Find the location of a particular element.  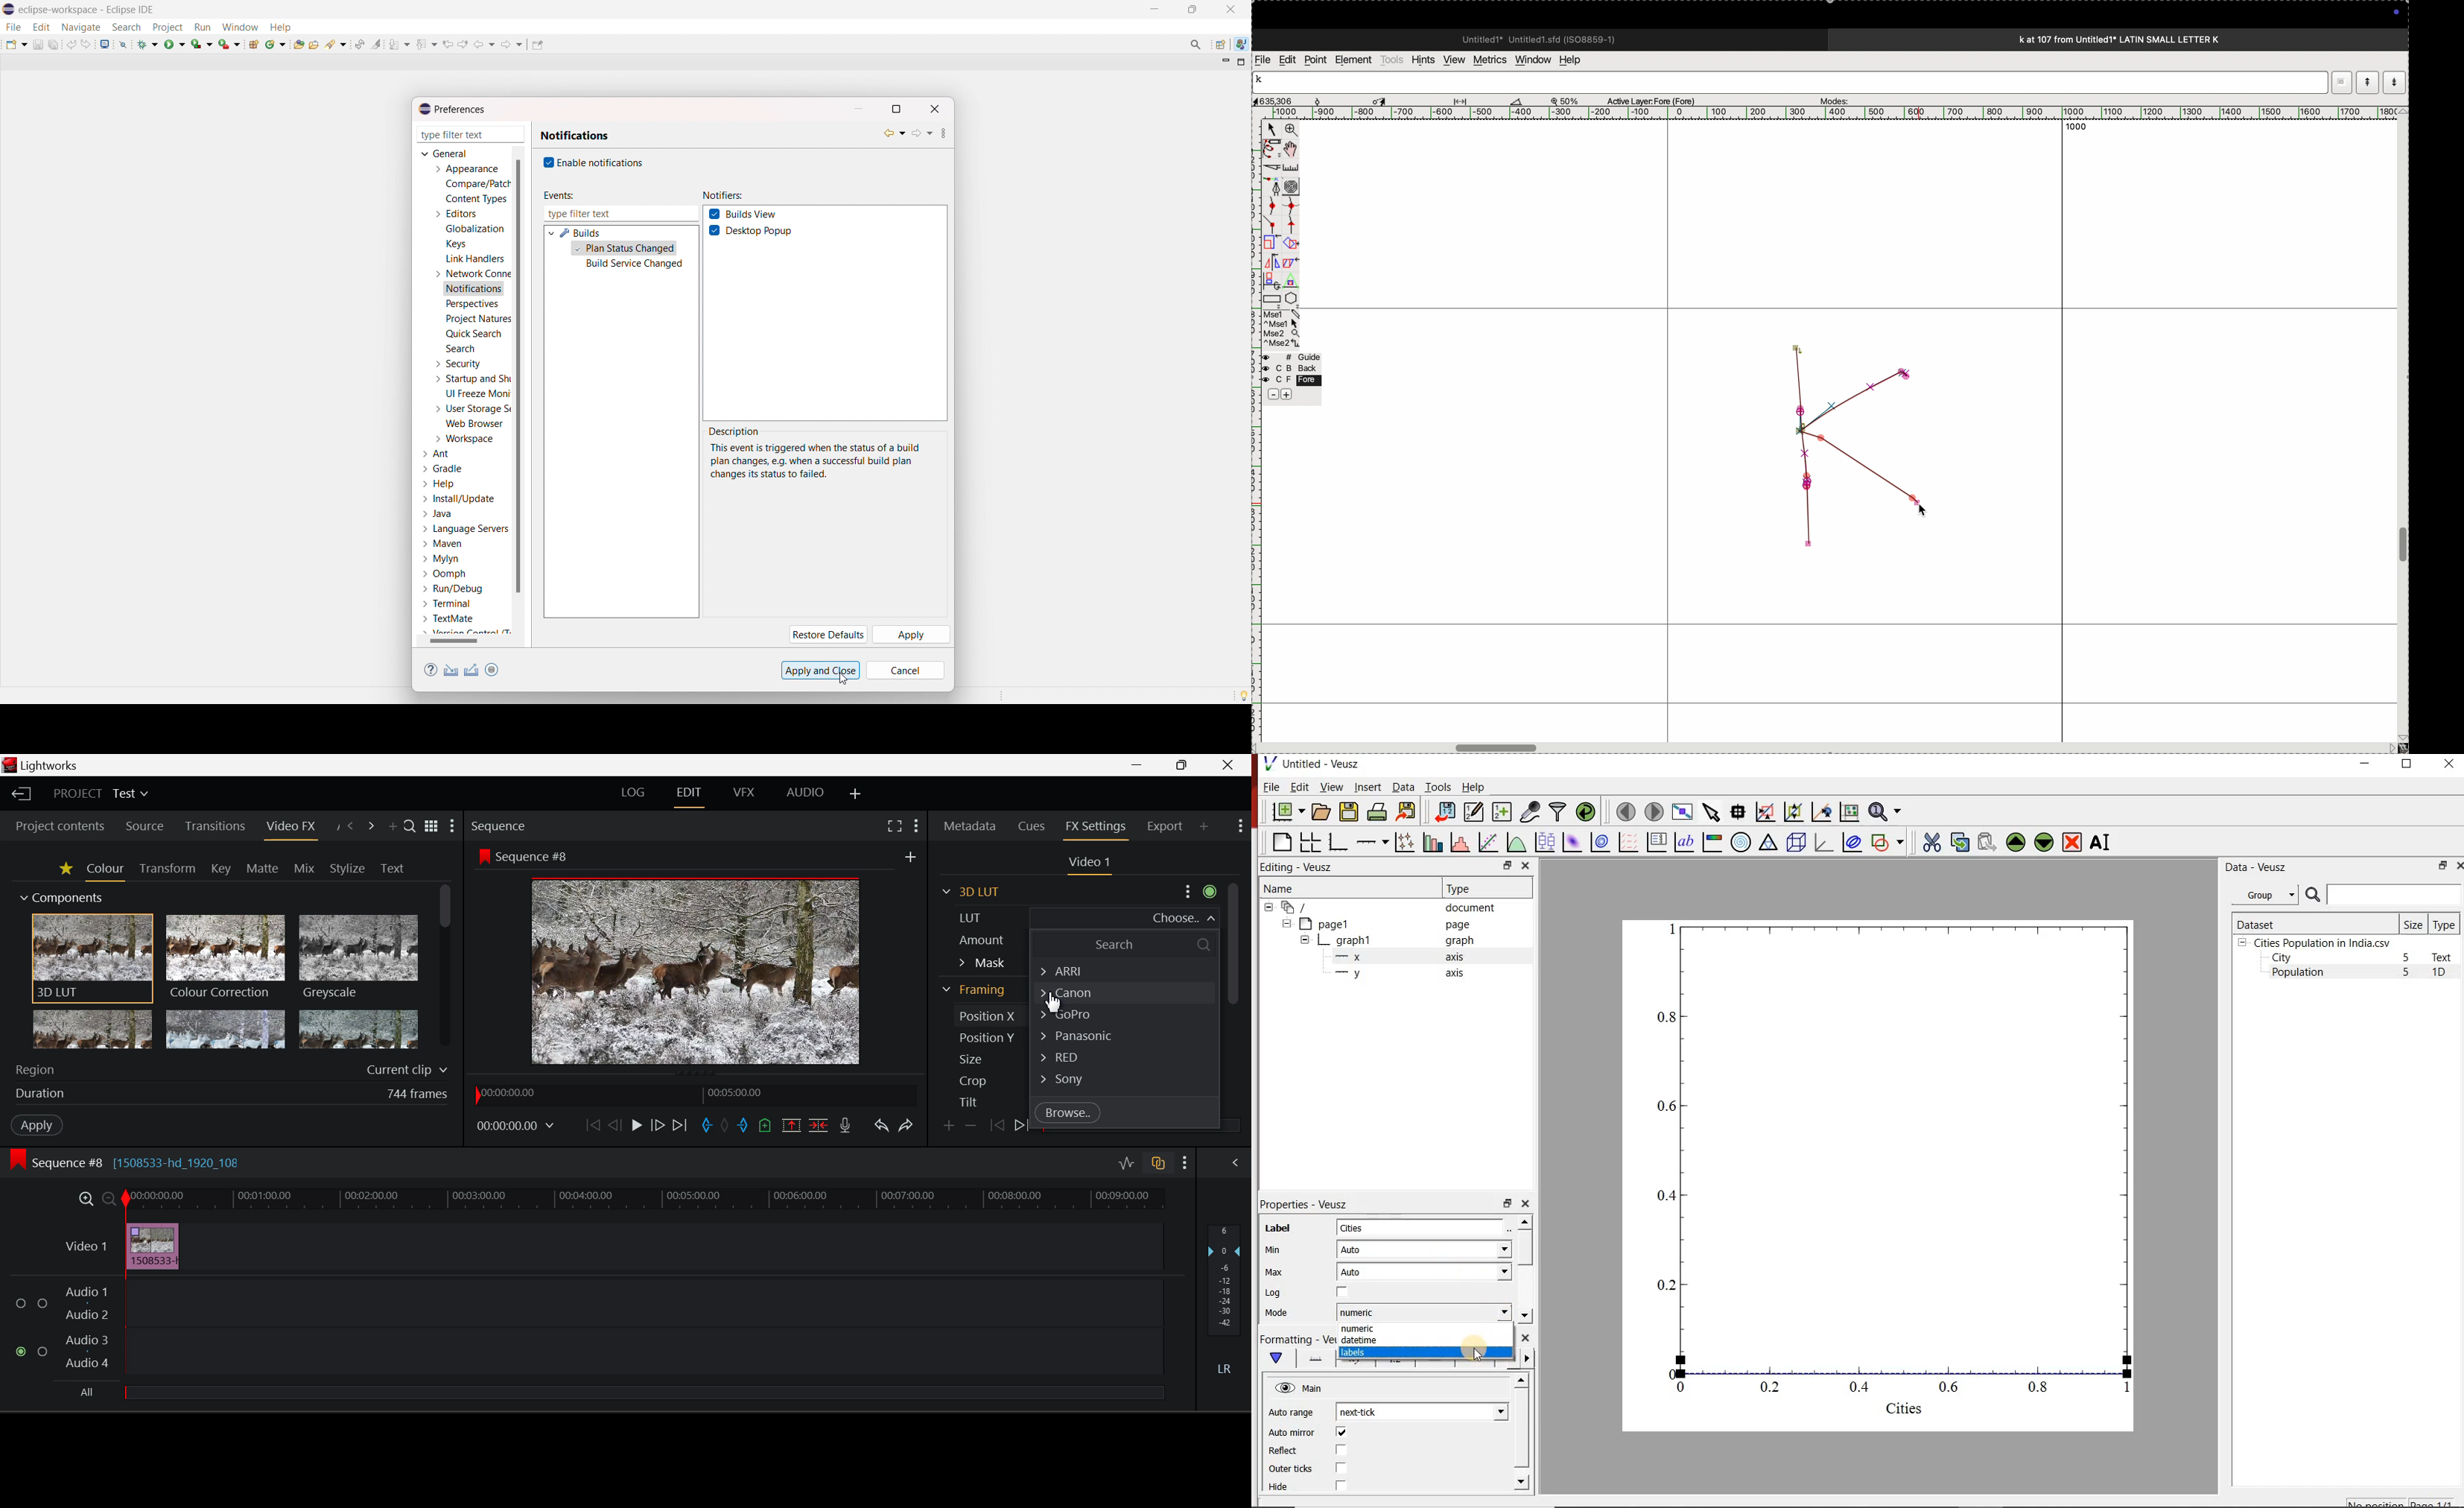

cursor is located at coordinates (1925, 508).